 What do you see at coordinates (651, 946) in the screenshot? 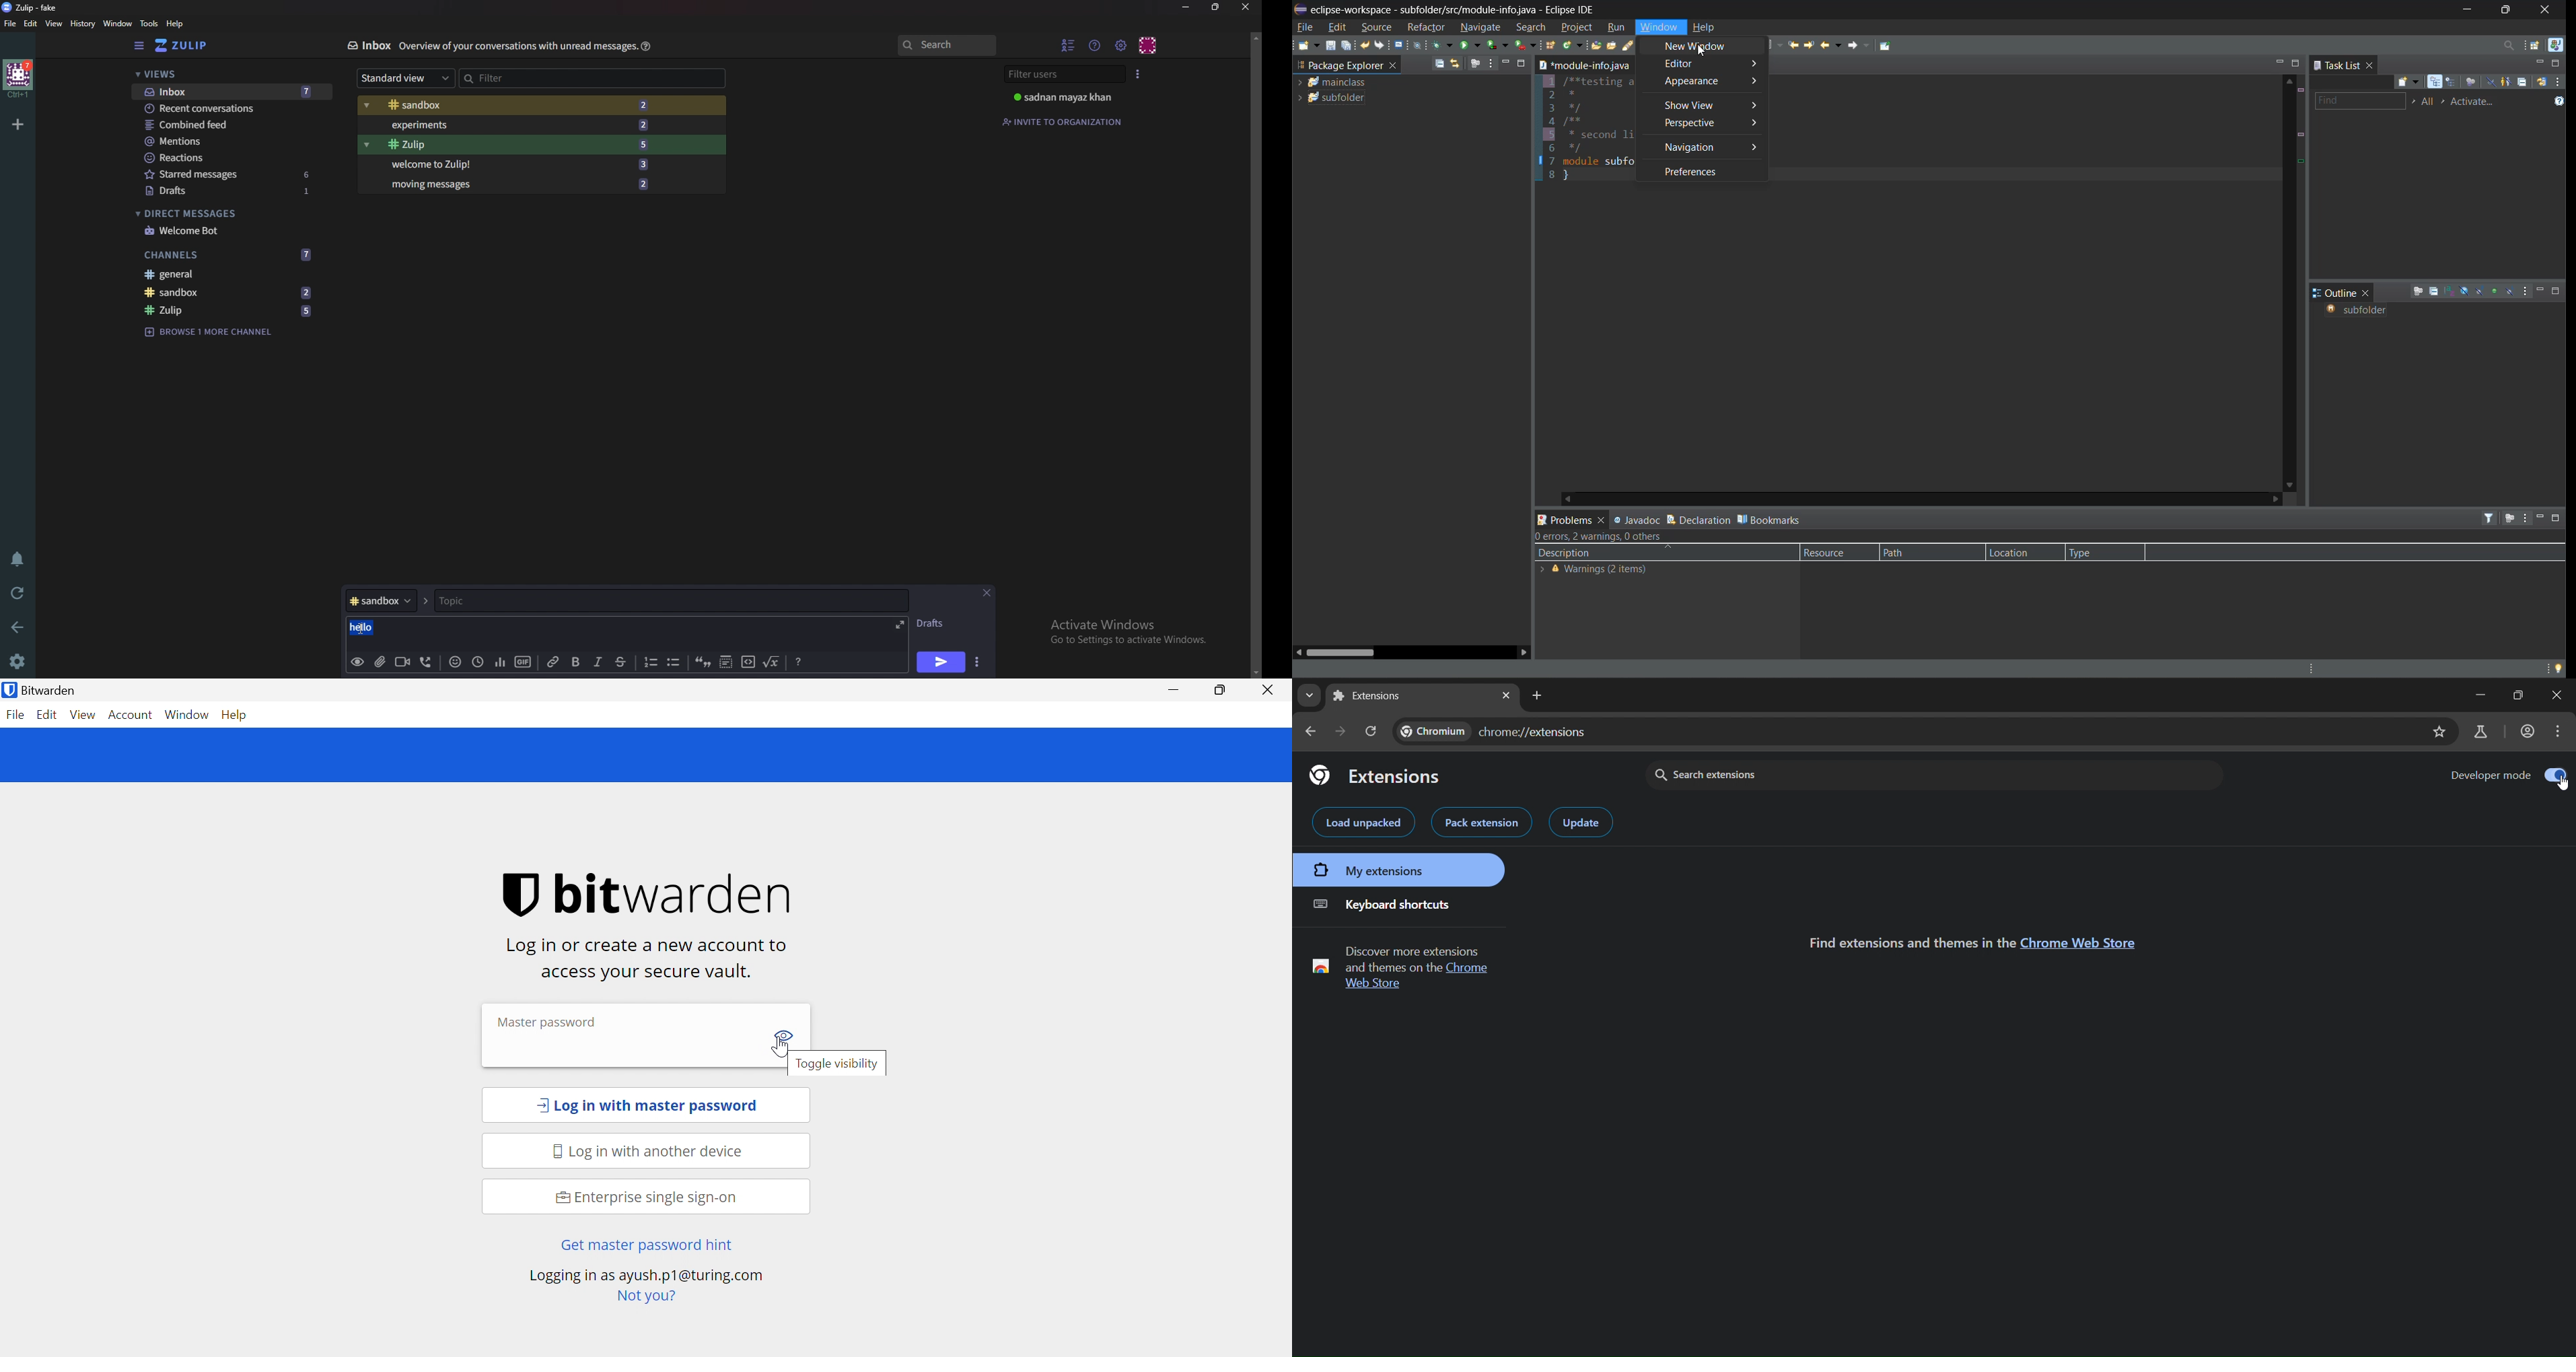
I see `Log in or create a new account to` at bounding box center [651, 946].